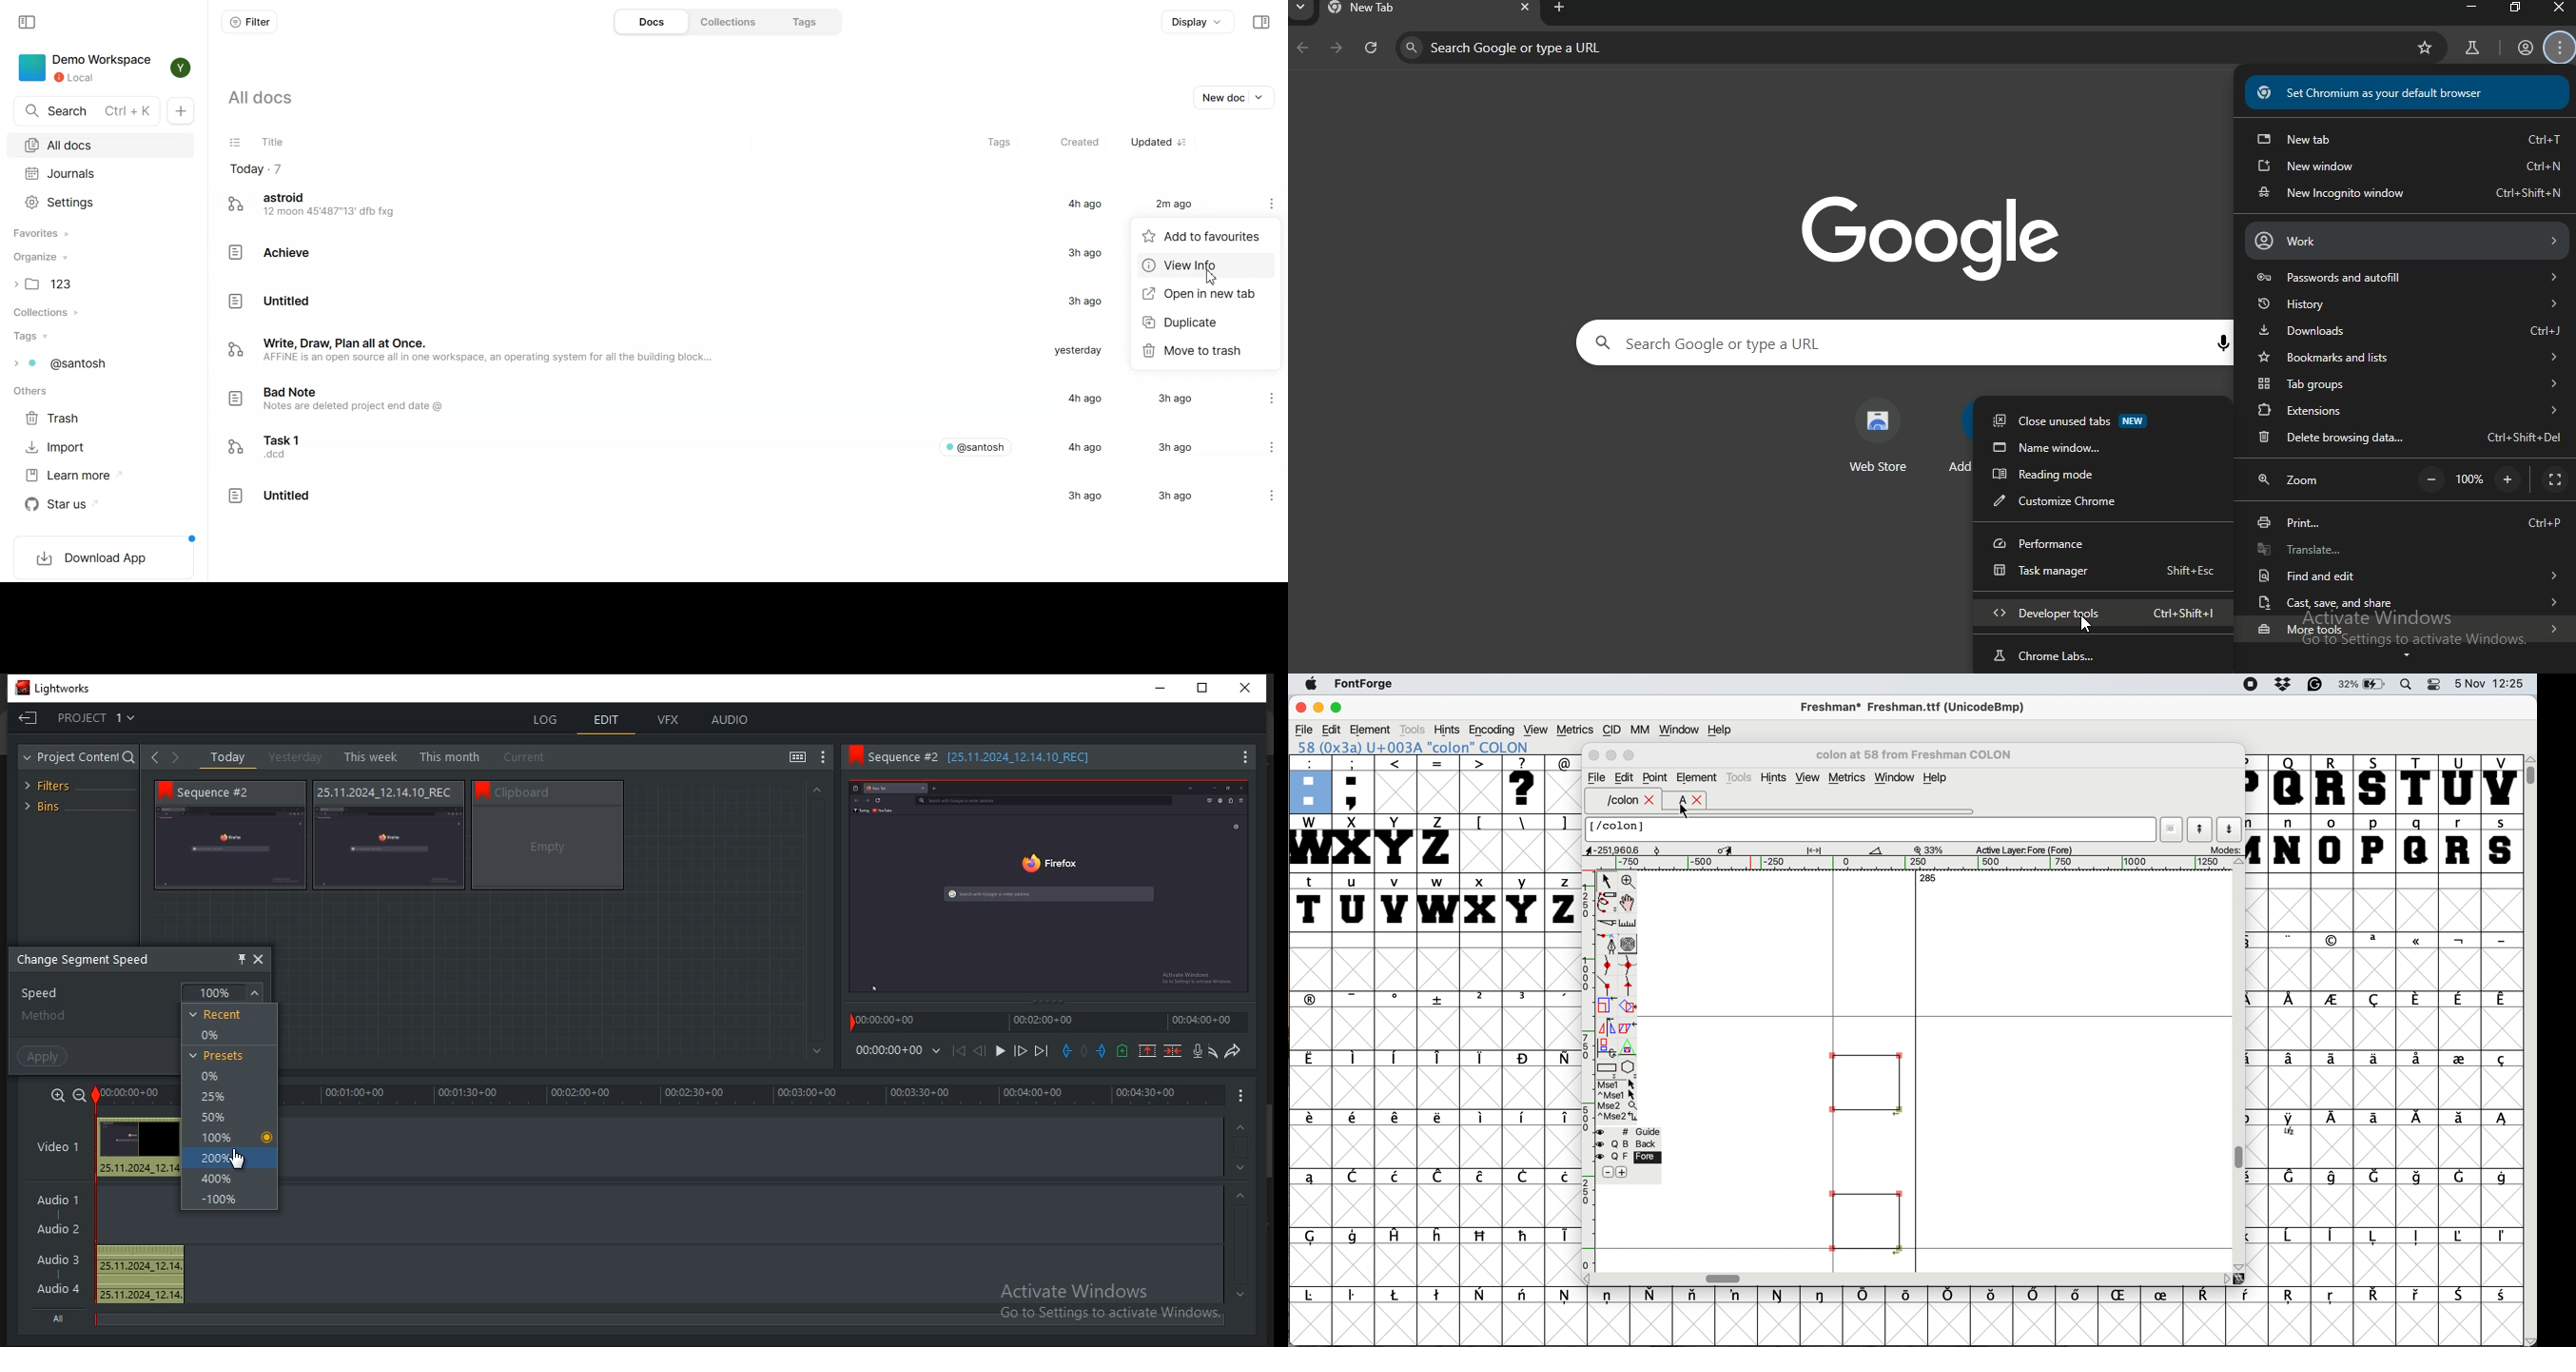 The width and height of the screenshot is (2576, 1372). What do you see at coordinates (57, 1260) in the screenshot?
I see `Audio 3` at bounding box center [57, 1260].